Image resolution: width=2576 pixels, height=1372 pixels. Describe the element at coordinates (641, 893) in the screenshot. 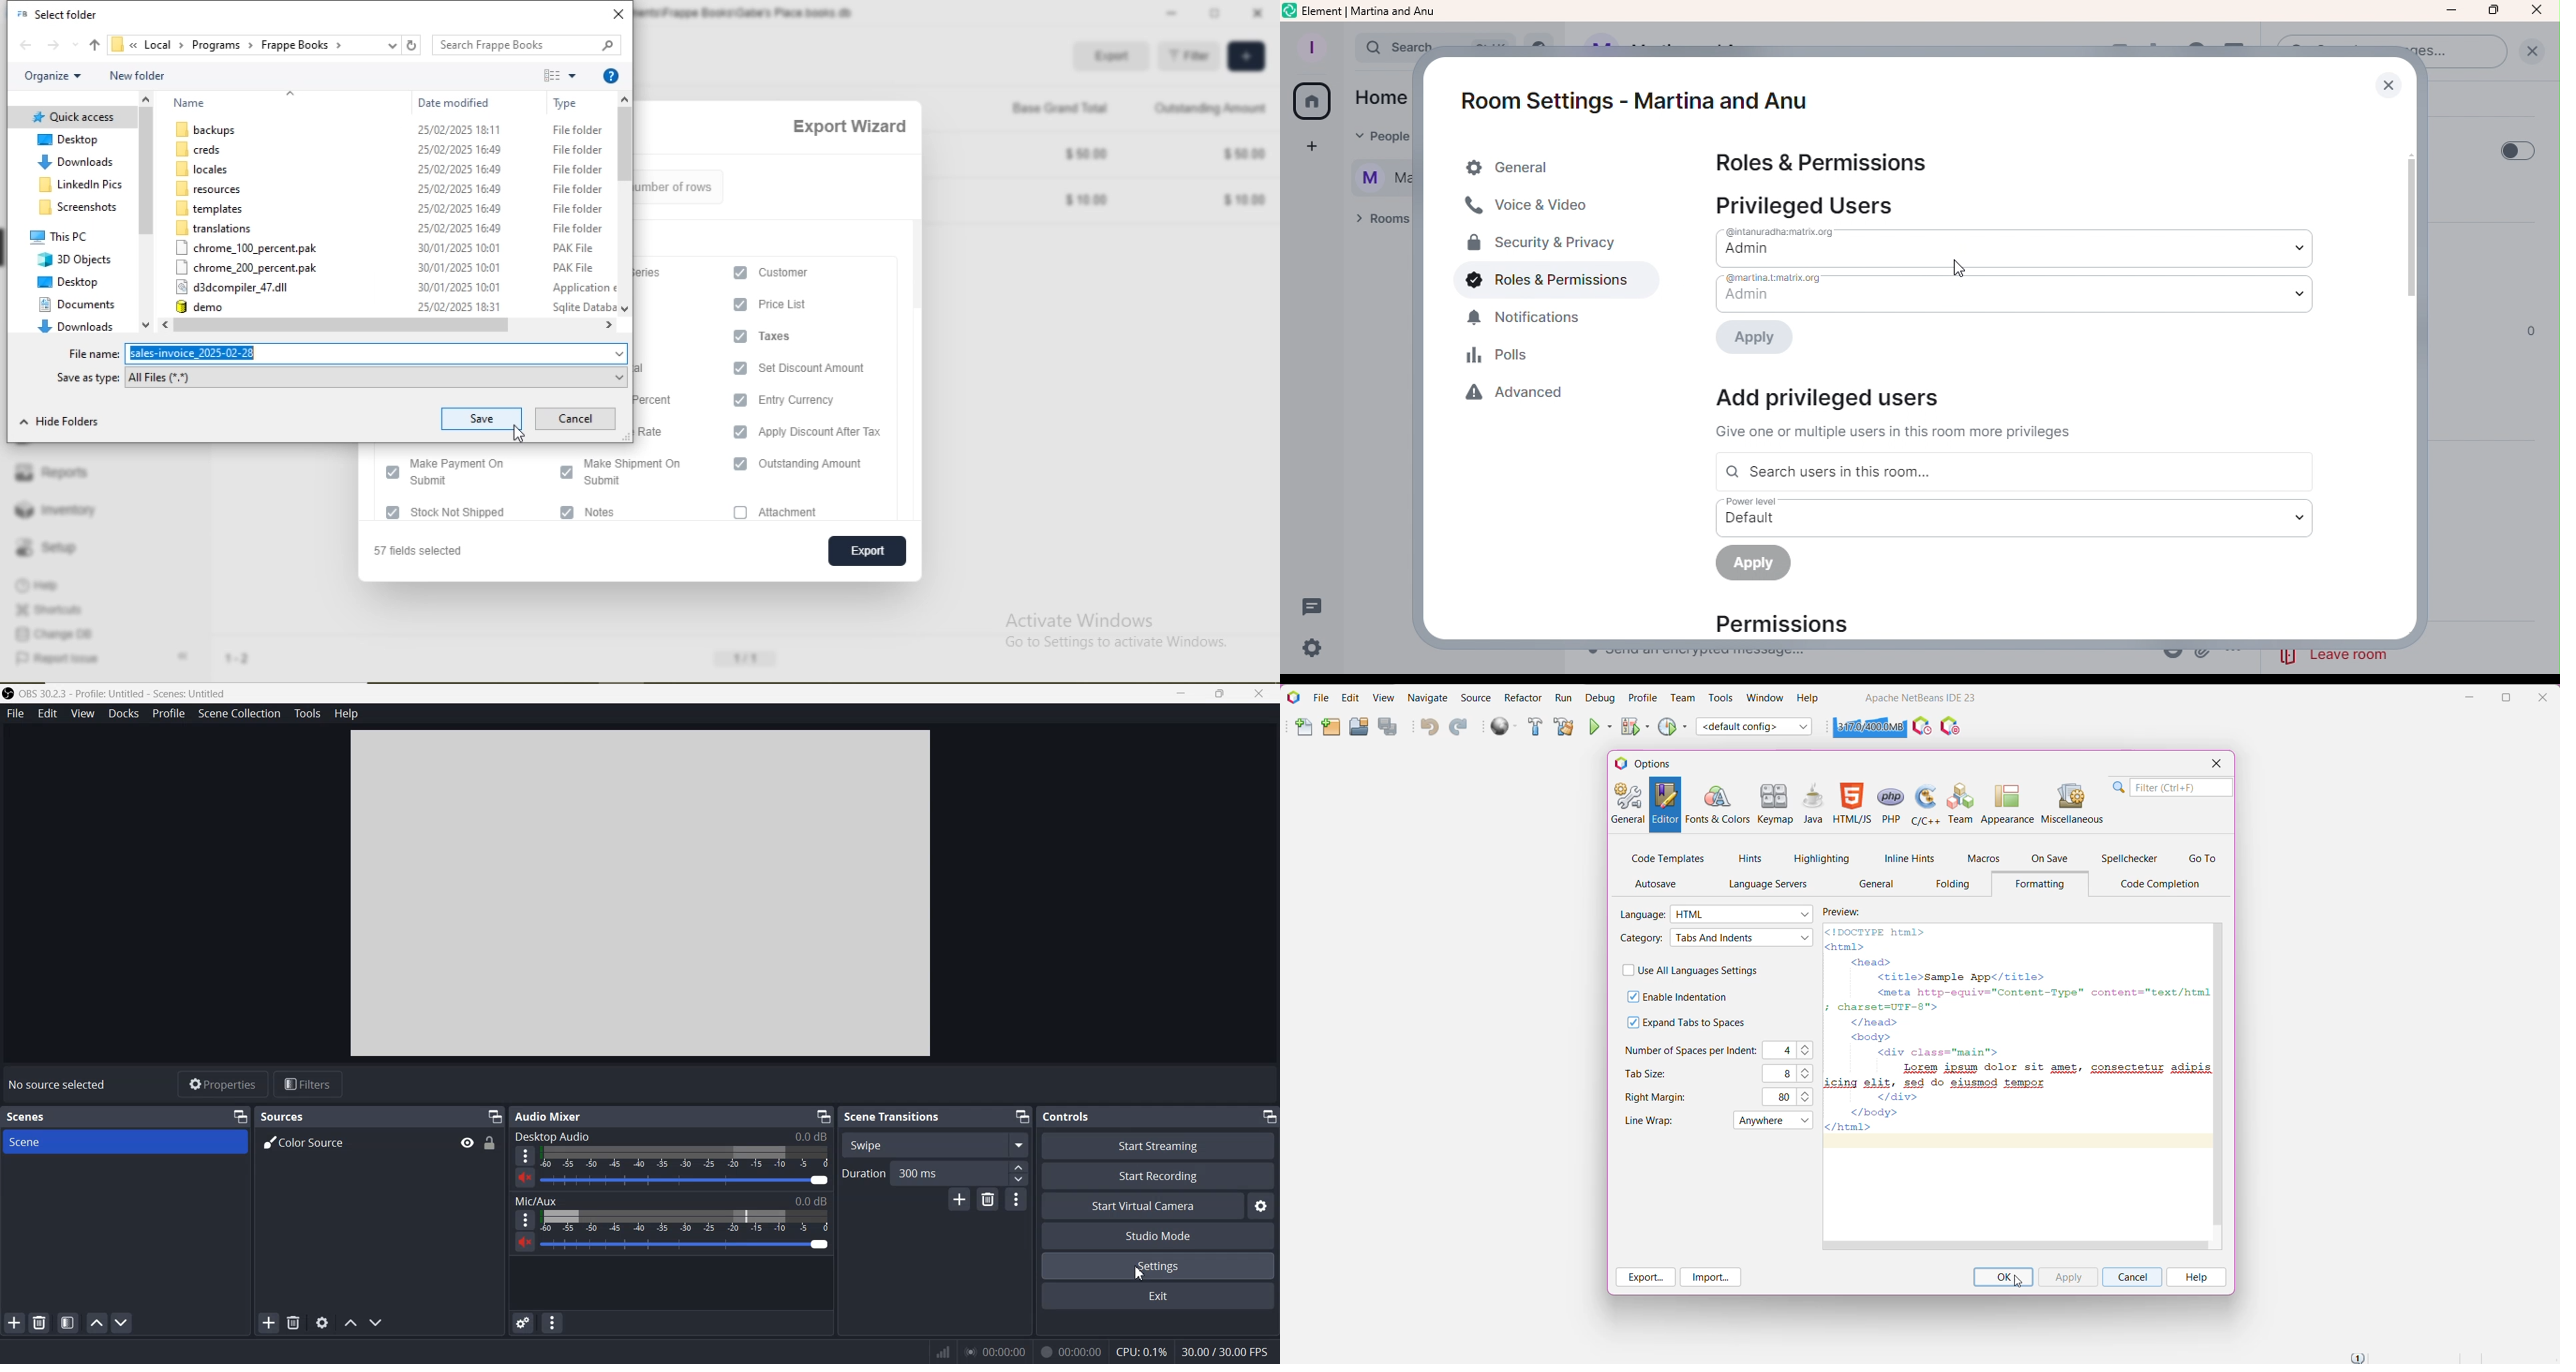

I see `Preview` at that location.